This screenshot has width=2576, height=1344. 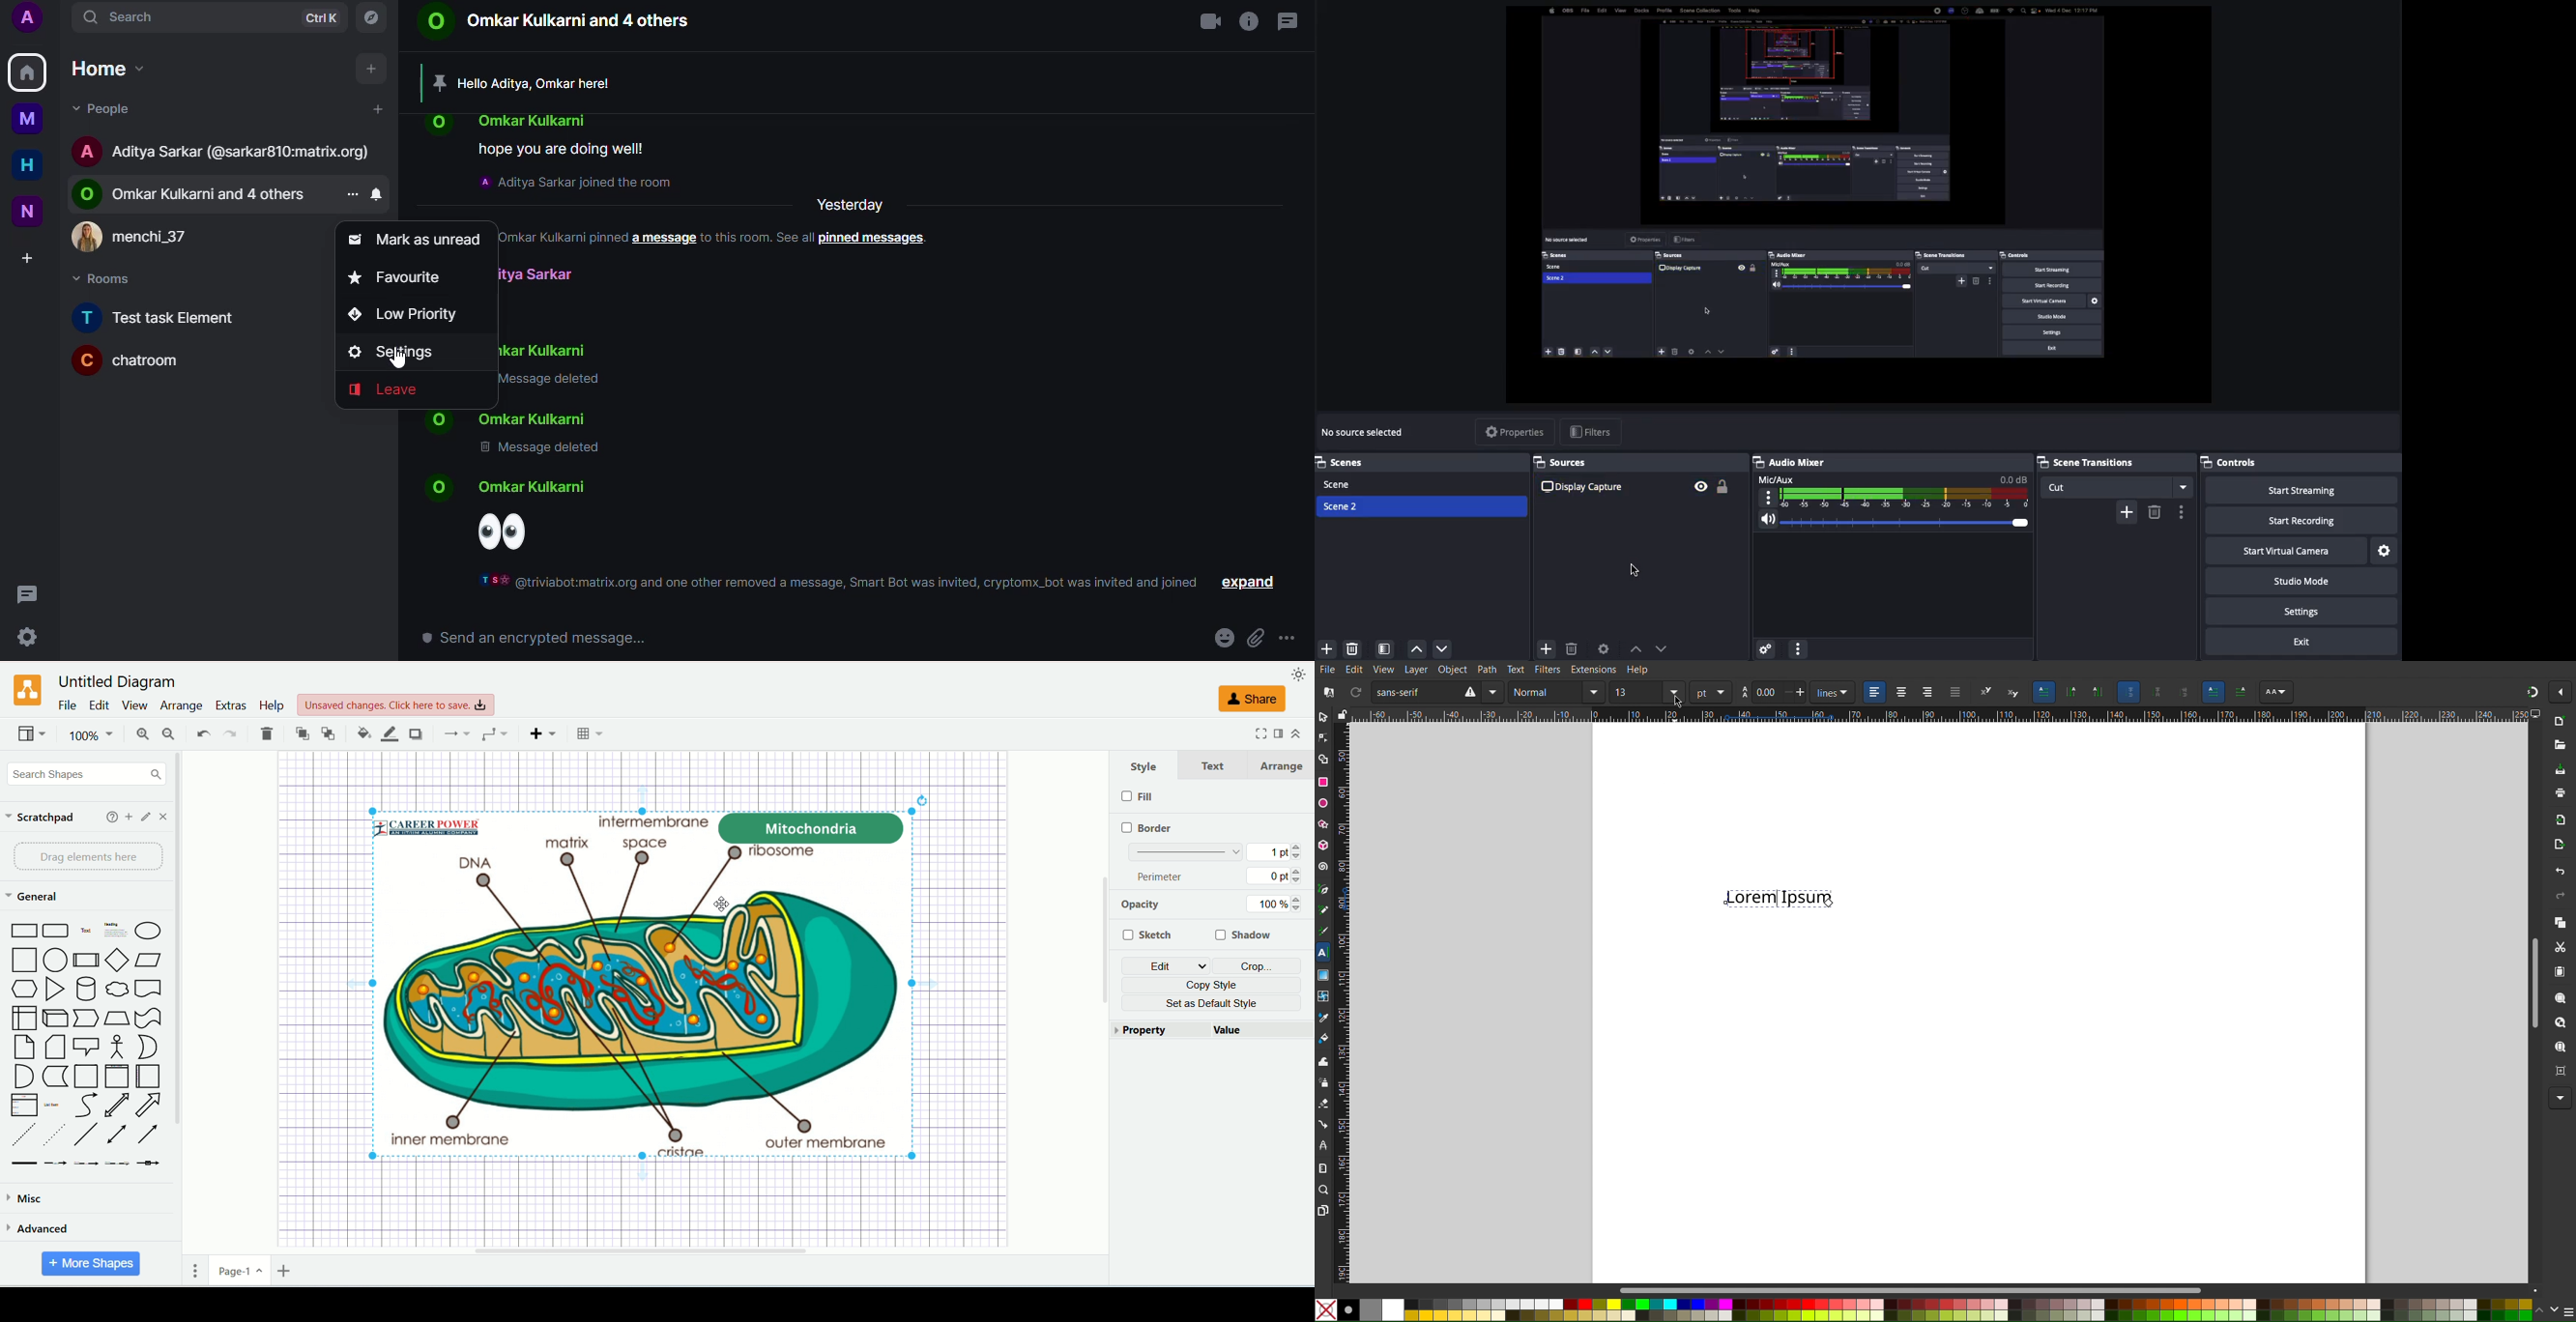 I want to click on Cylinder, so click(x=88, y=991).